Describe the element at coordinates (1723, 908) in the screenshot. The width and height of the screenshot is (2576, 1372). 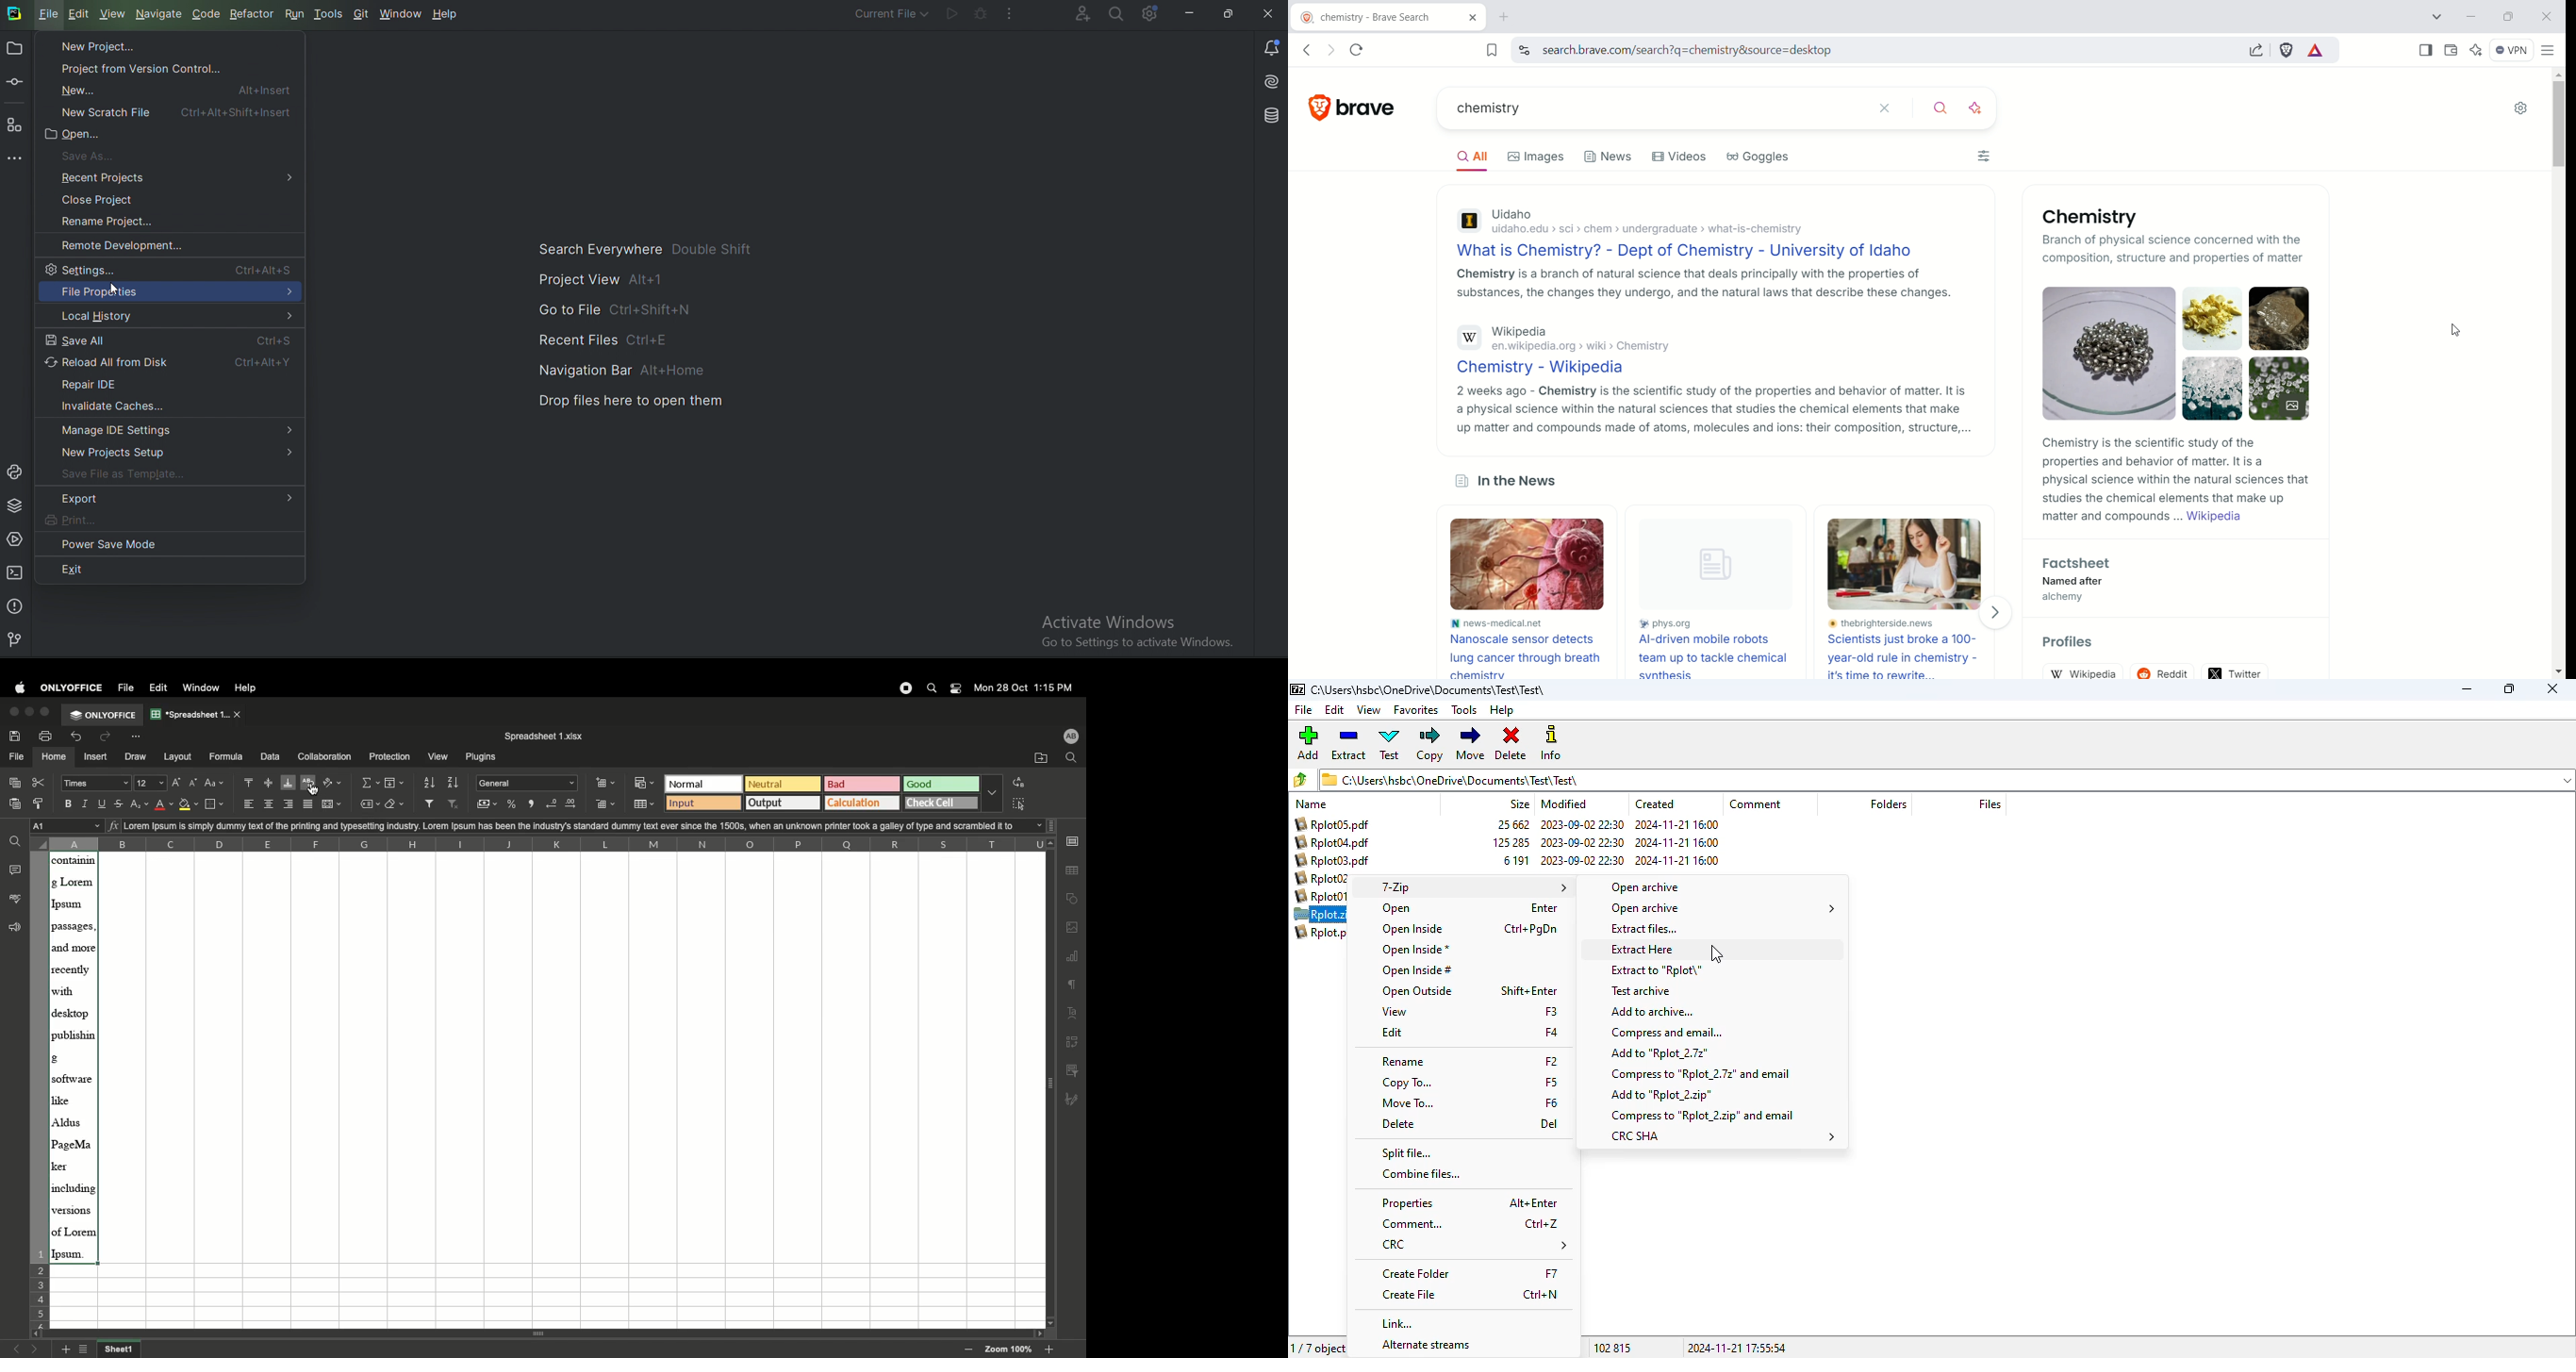
I see `open archive` at that location.